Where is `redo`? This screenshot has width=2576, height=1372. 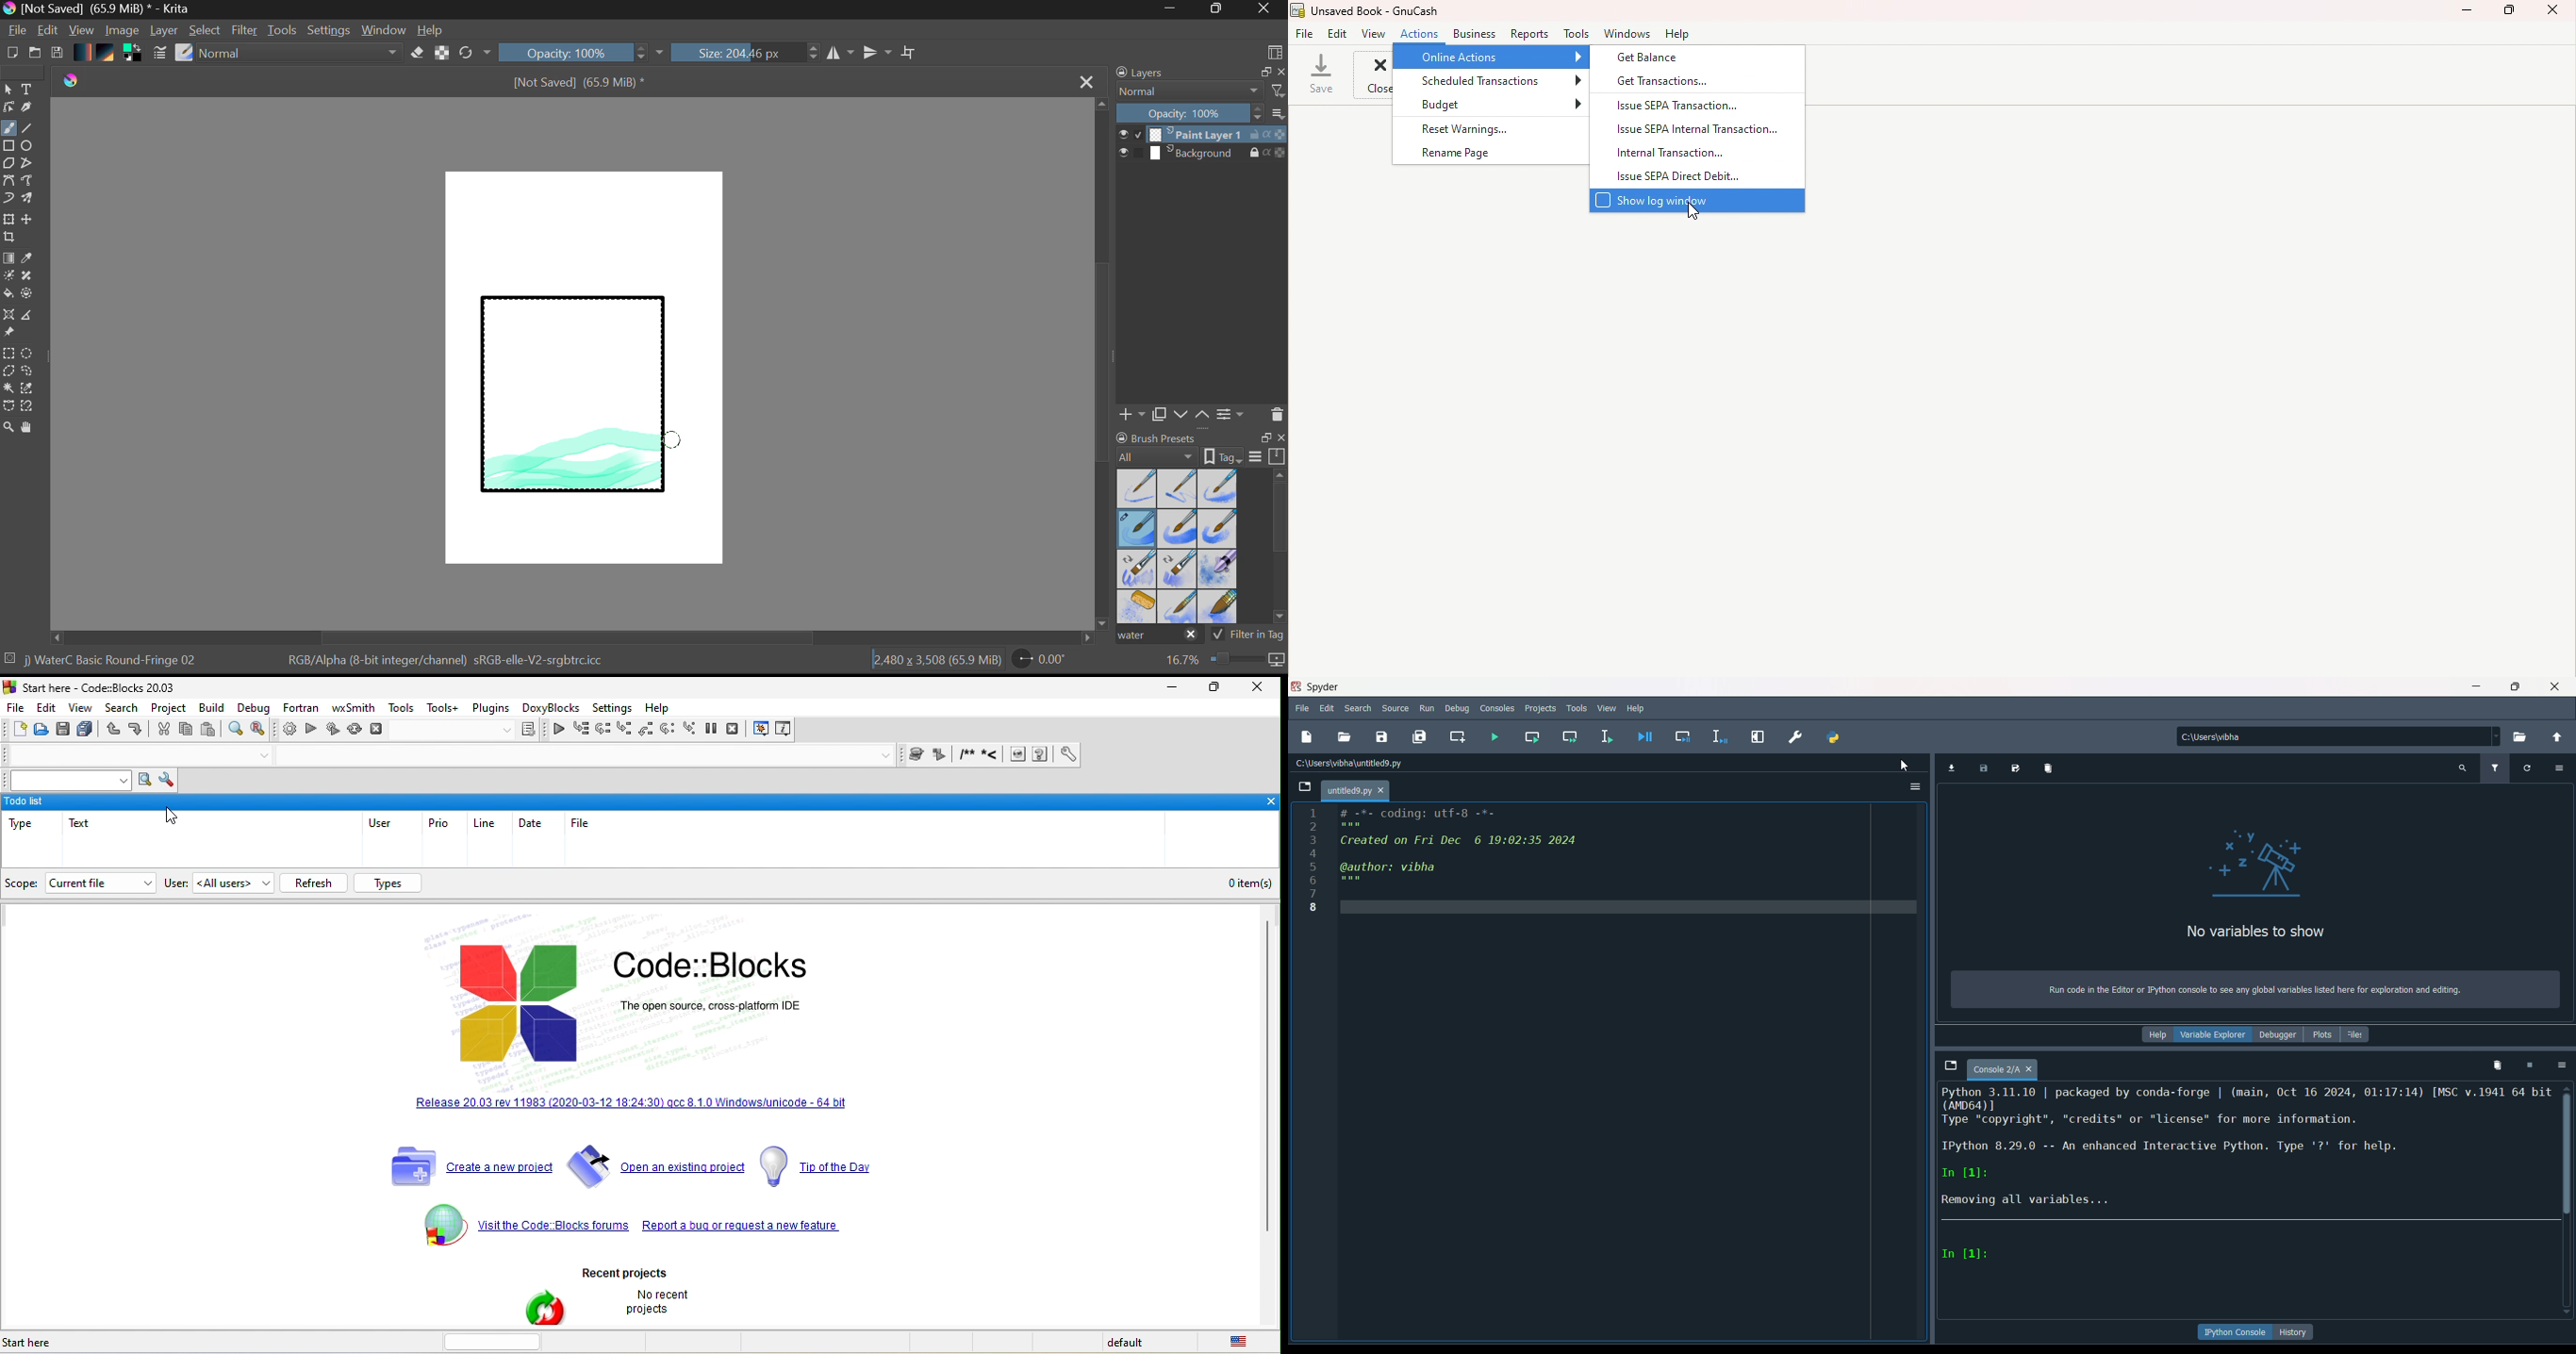 redo is located at coordinates (136, 731).